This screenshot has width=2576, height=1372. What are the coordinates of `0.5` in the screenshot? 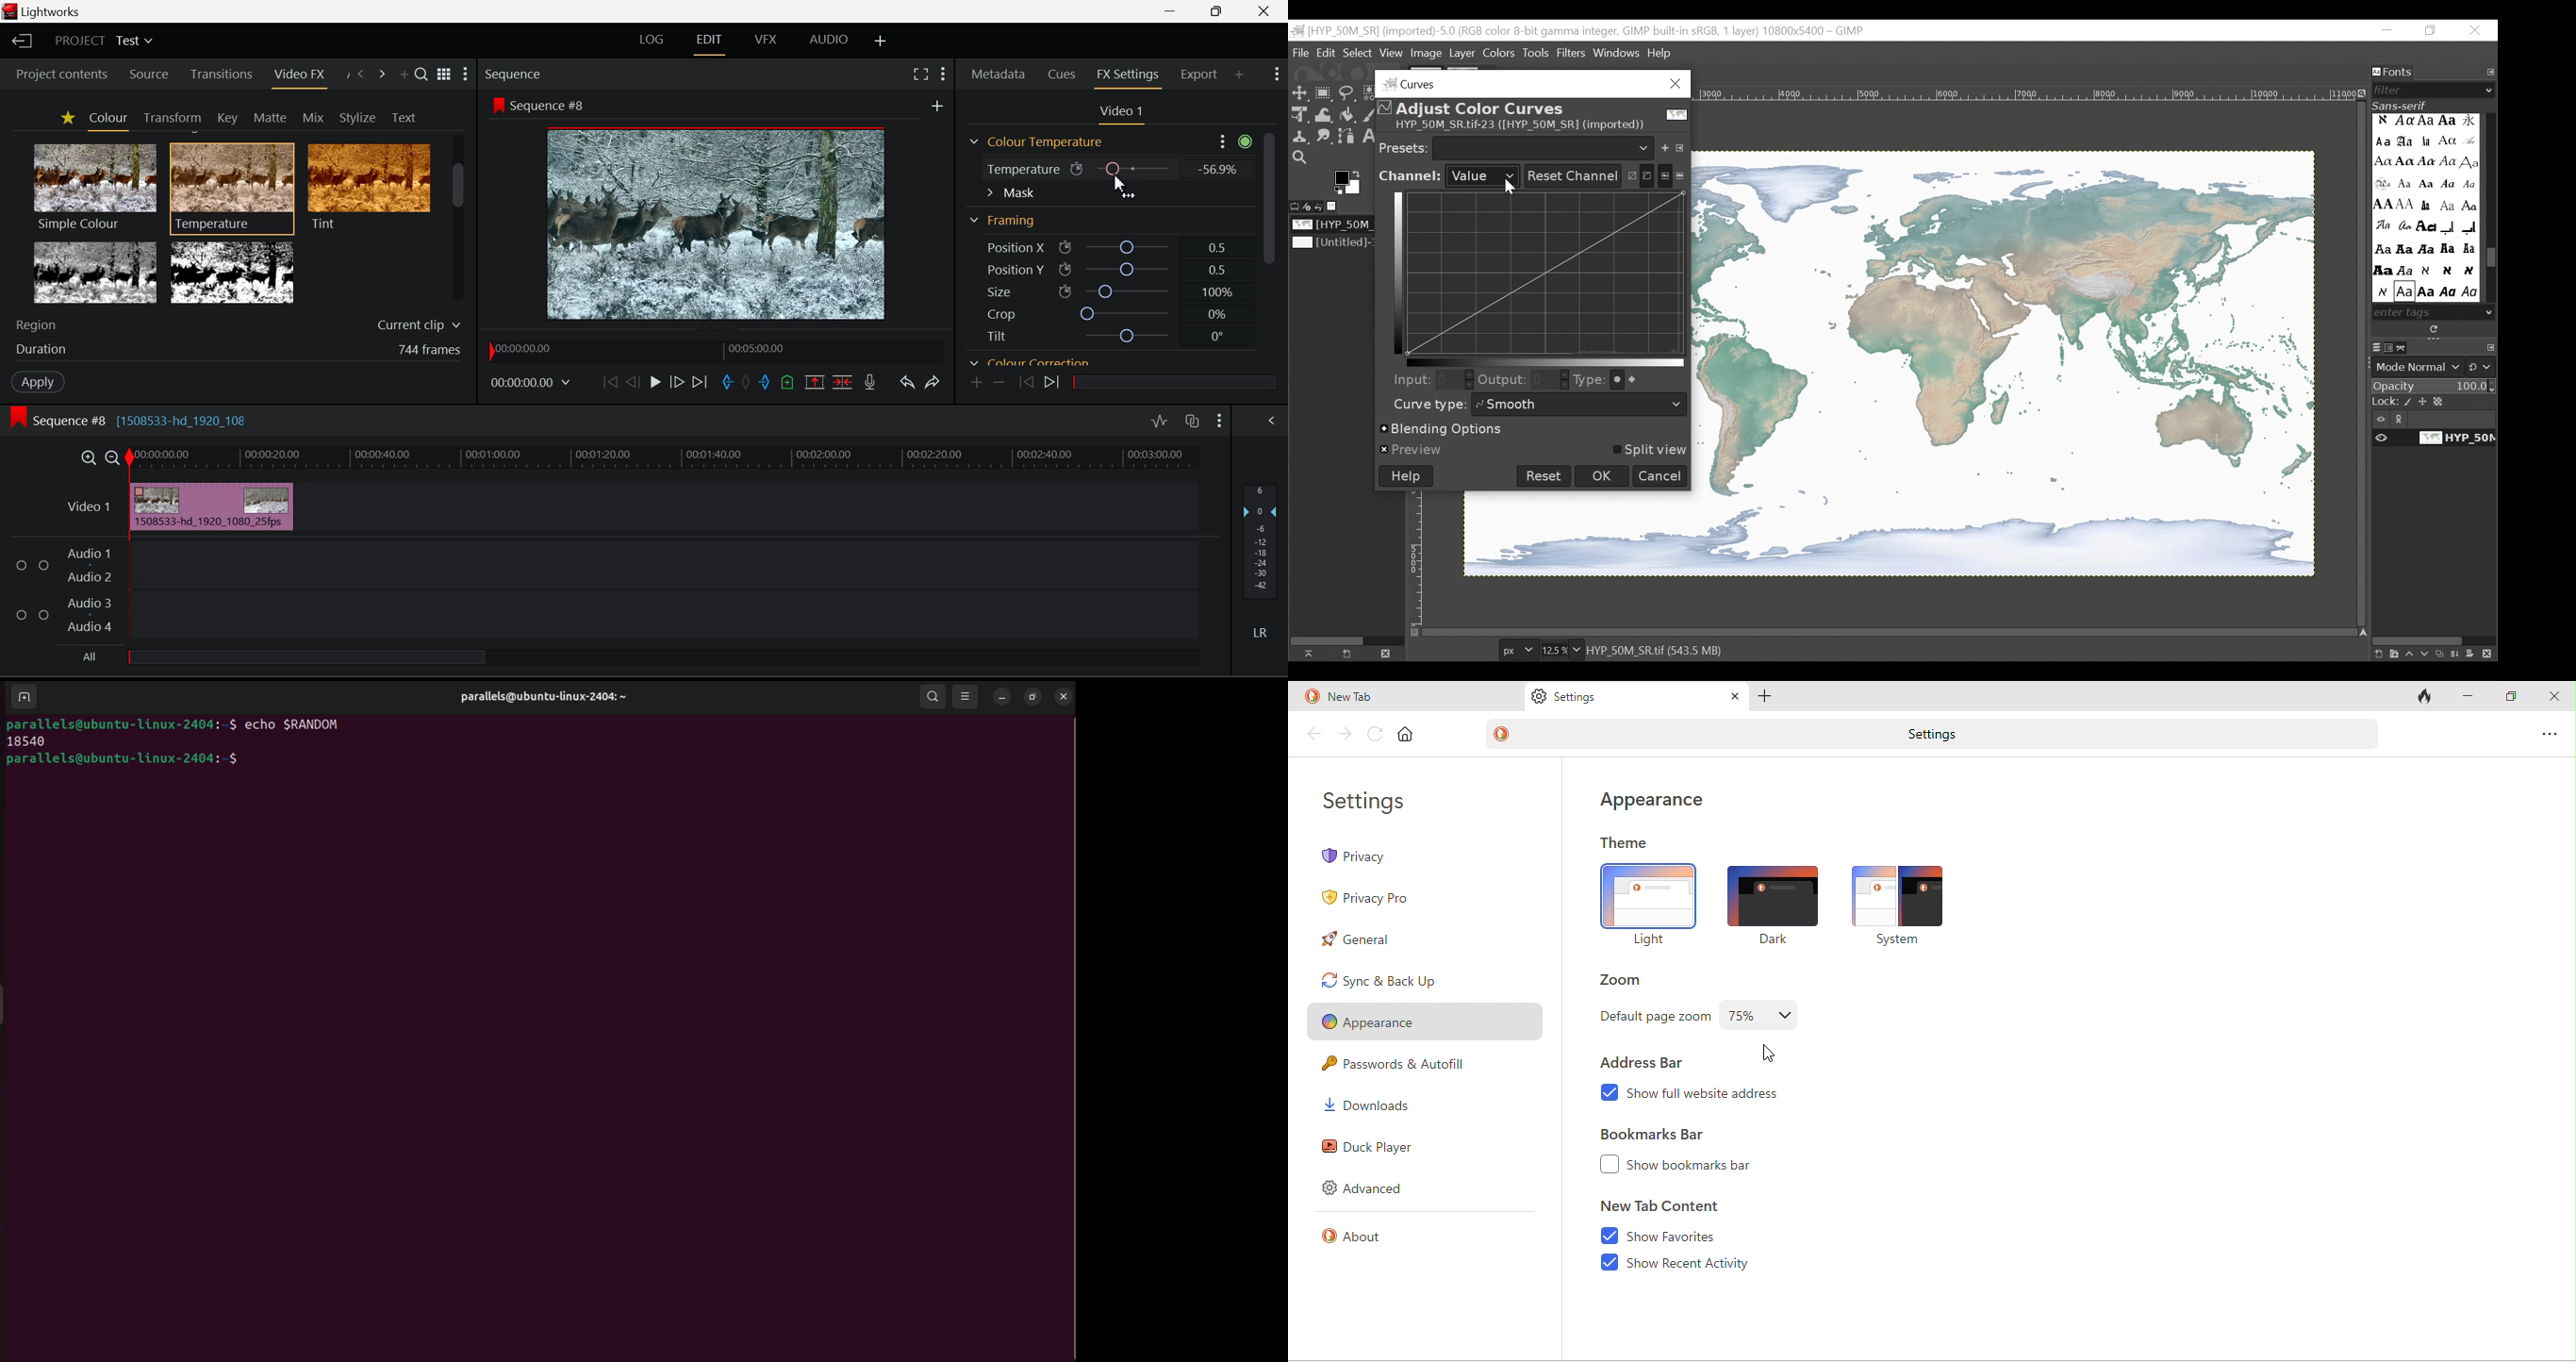 It's located at (1218, 248).